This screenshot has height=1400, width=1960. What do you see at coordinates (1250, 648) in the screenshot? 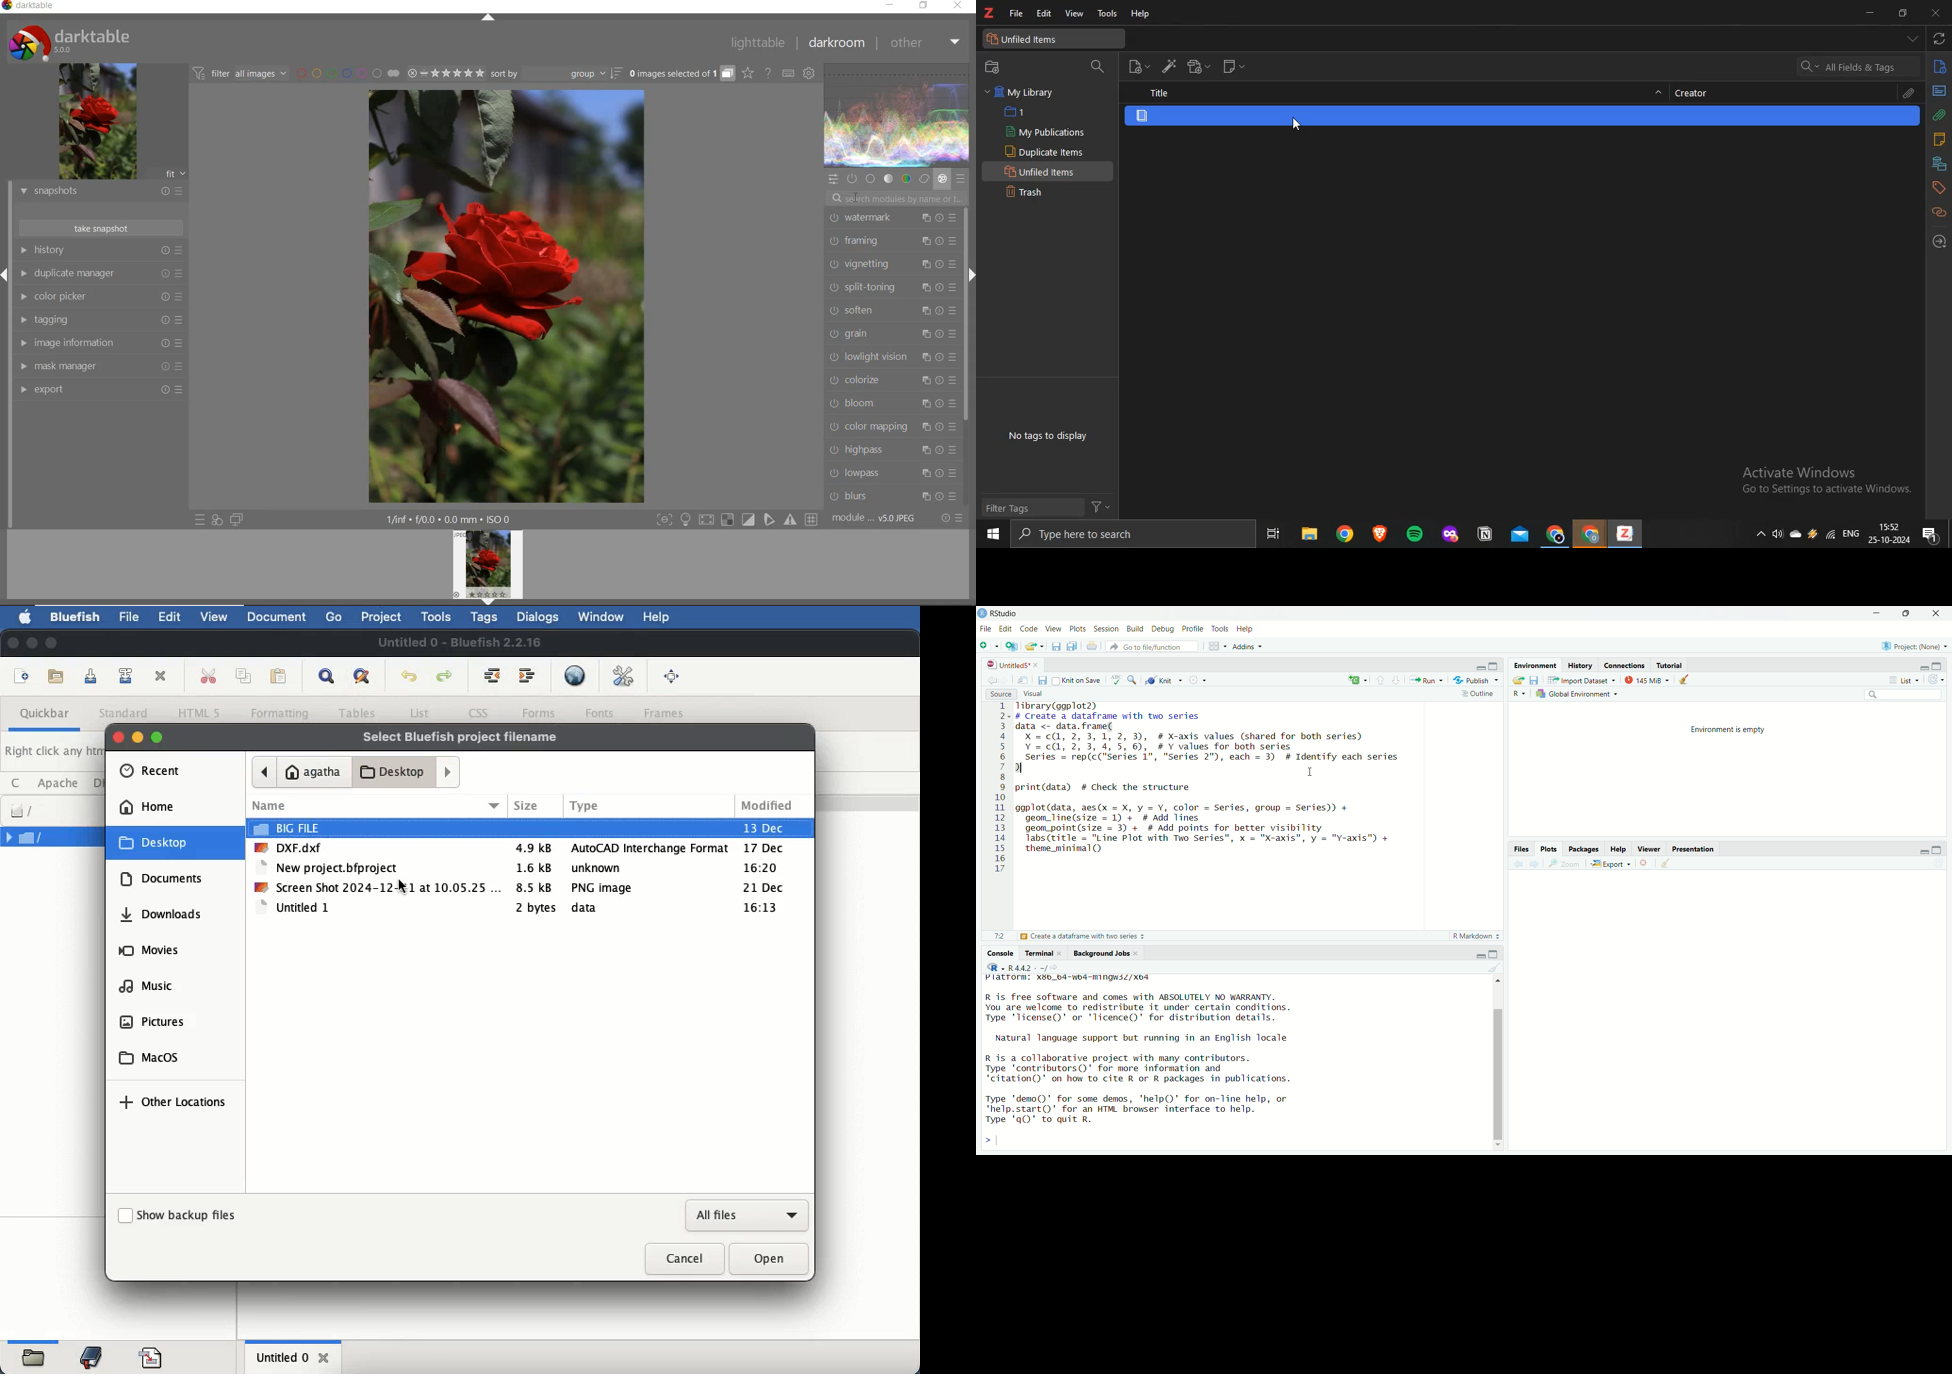
I see `Addns` at bounding box center [1250, 648].